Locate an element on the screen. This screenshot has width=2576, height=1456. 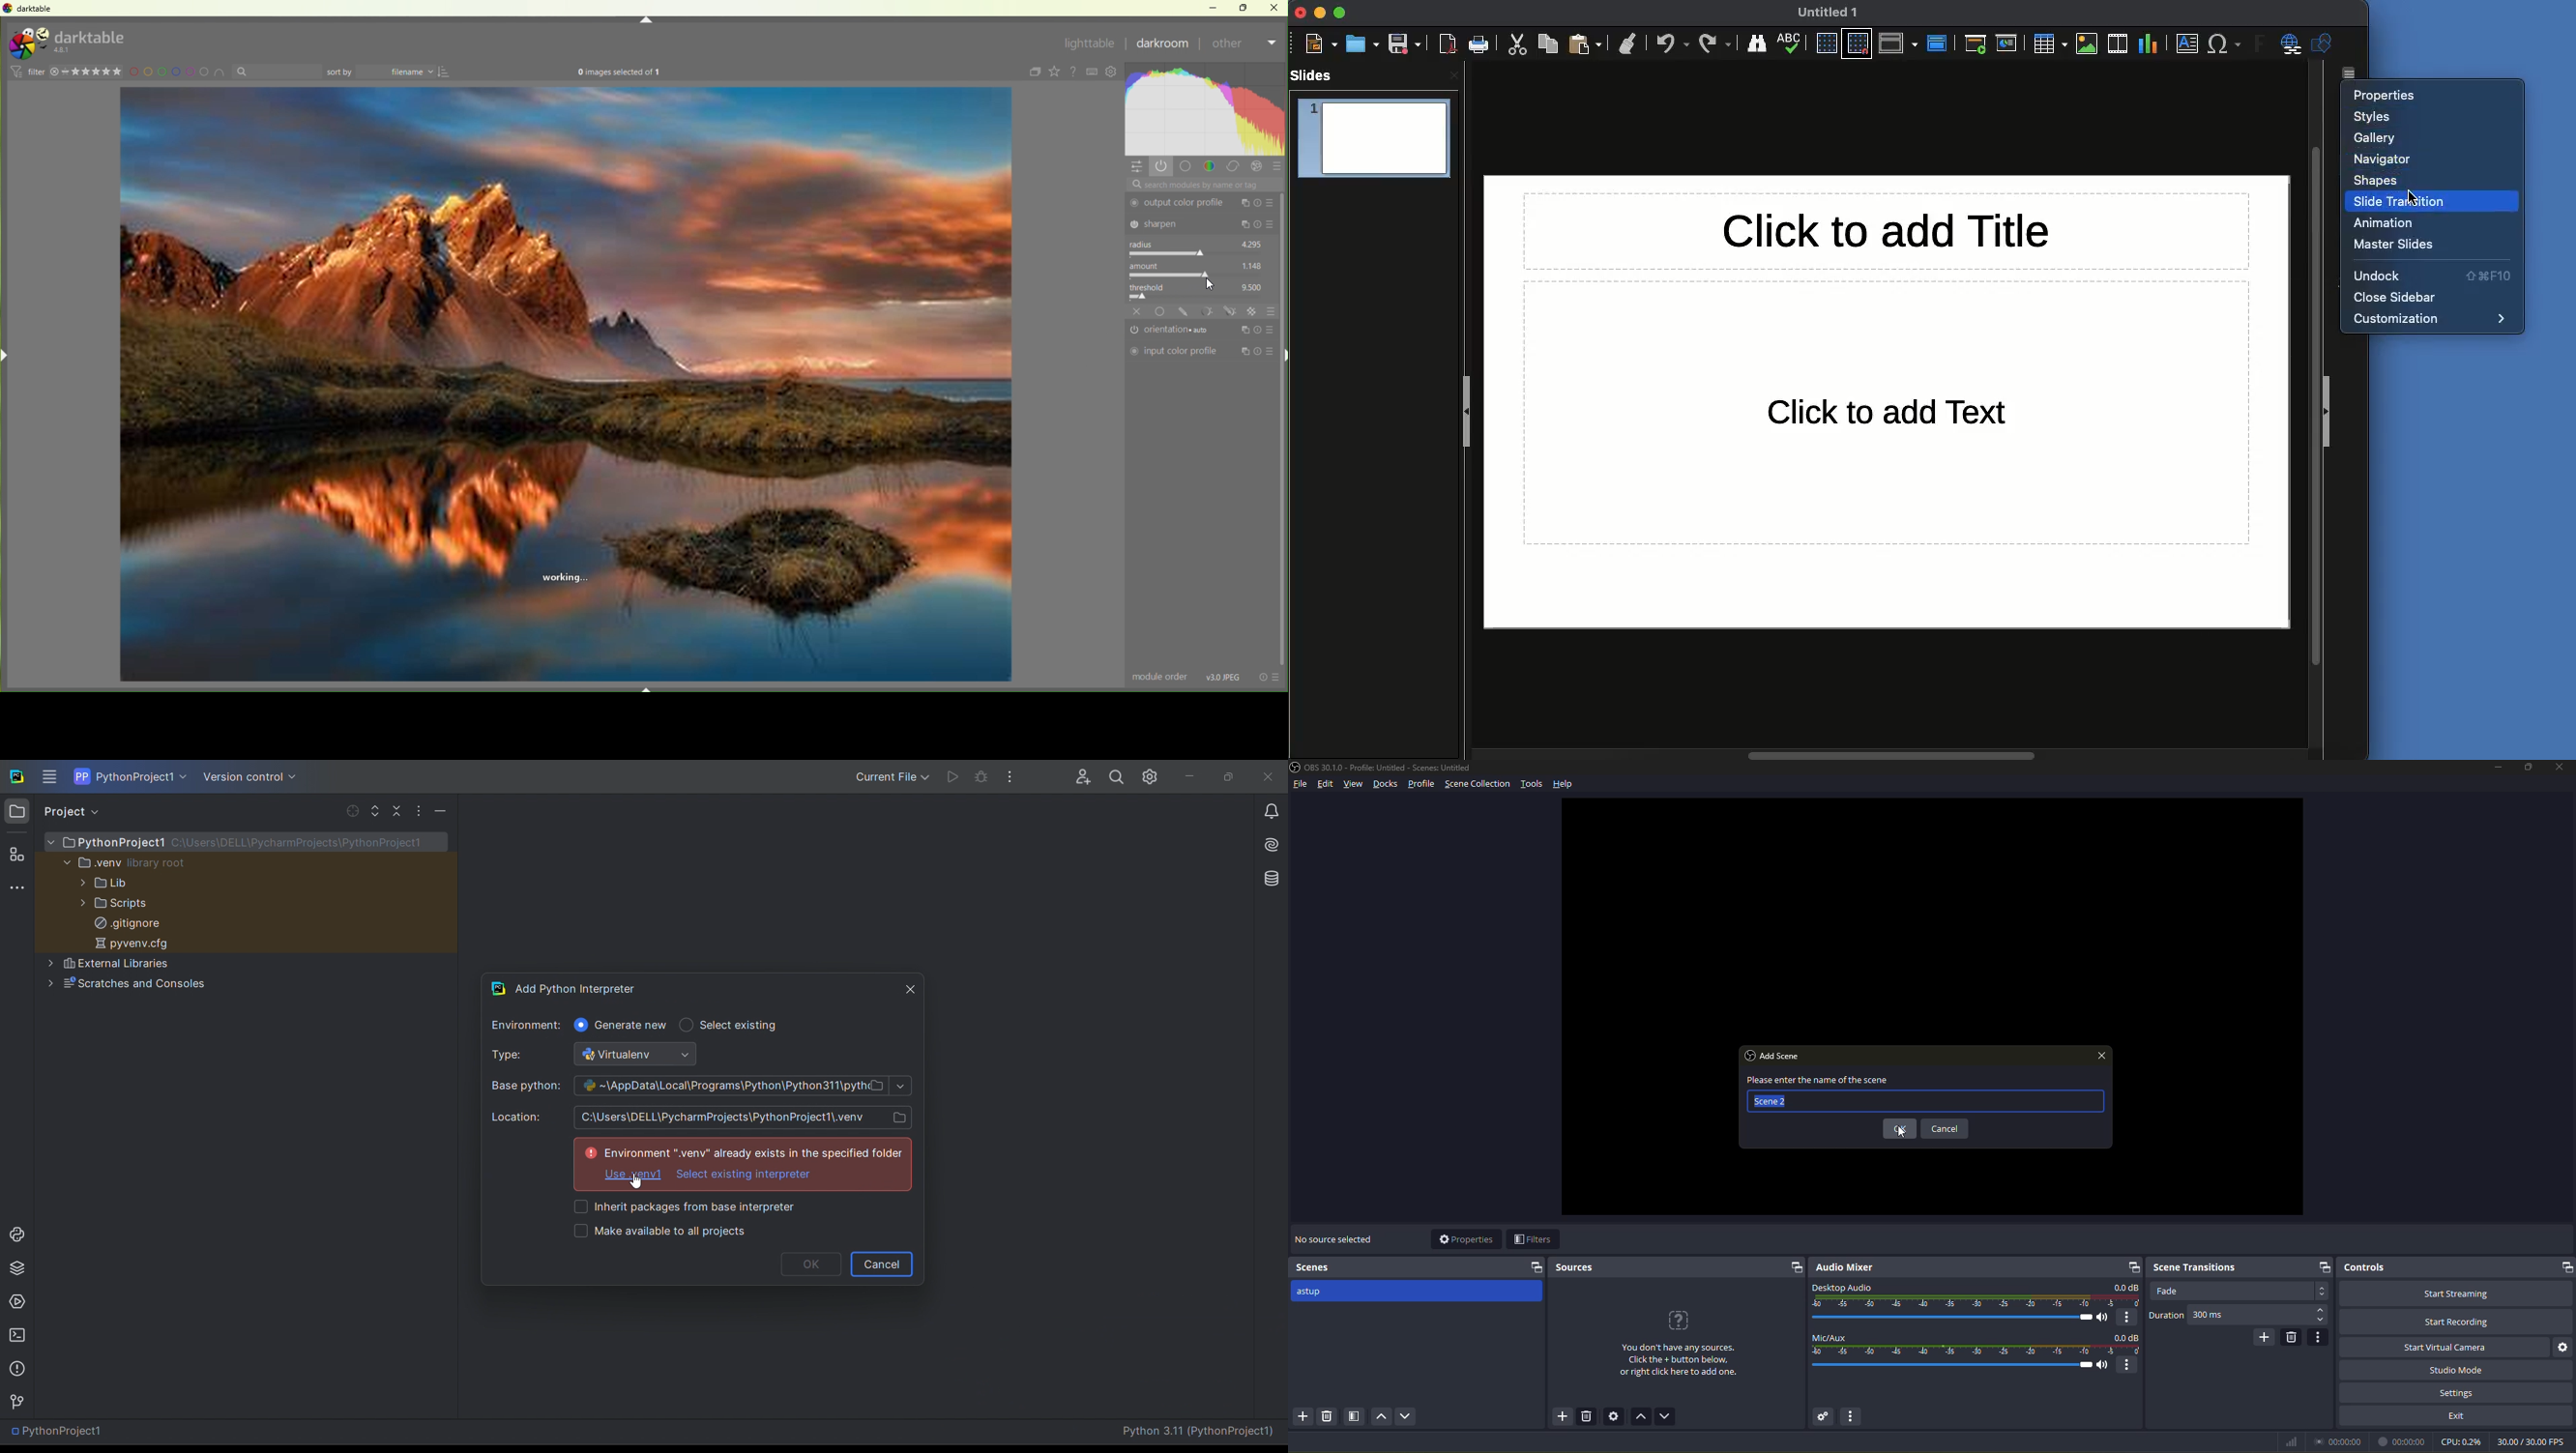
help is located at coordinates (1562, 785).